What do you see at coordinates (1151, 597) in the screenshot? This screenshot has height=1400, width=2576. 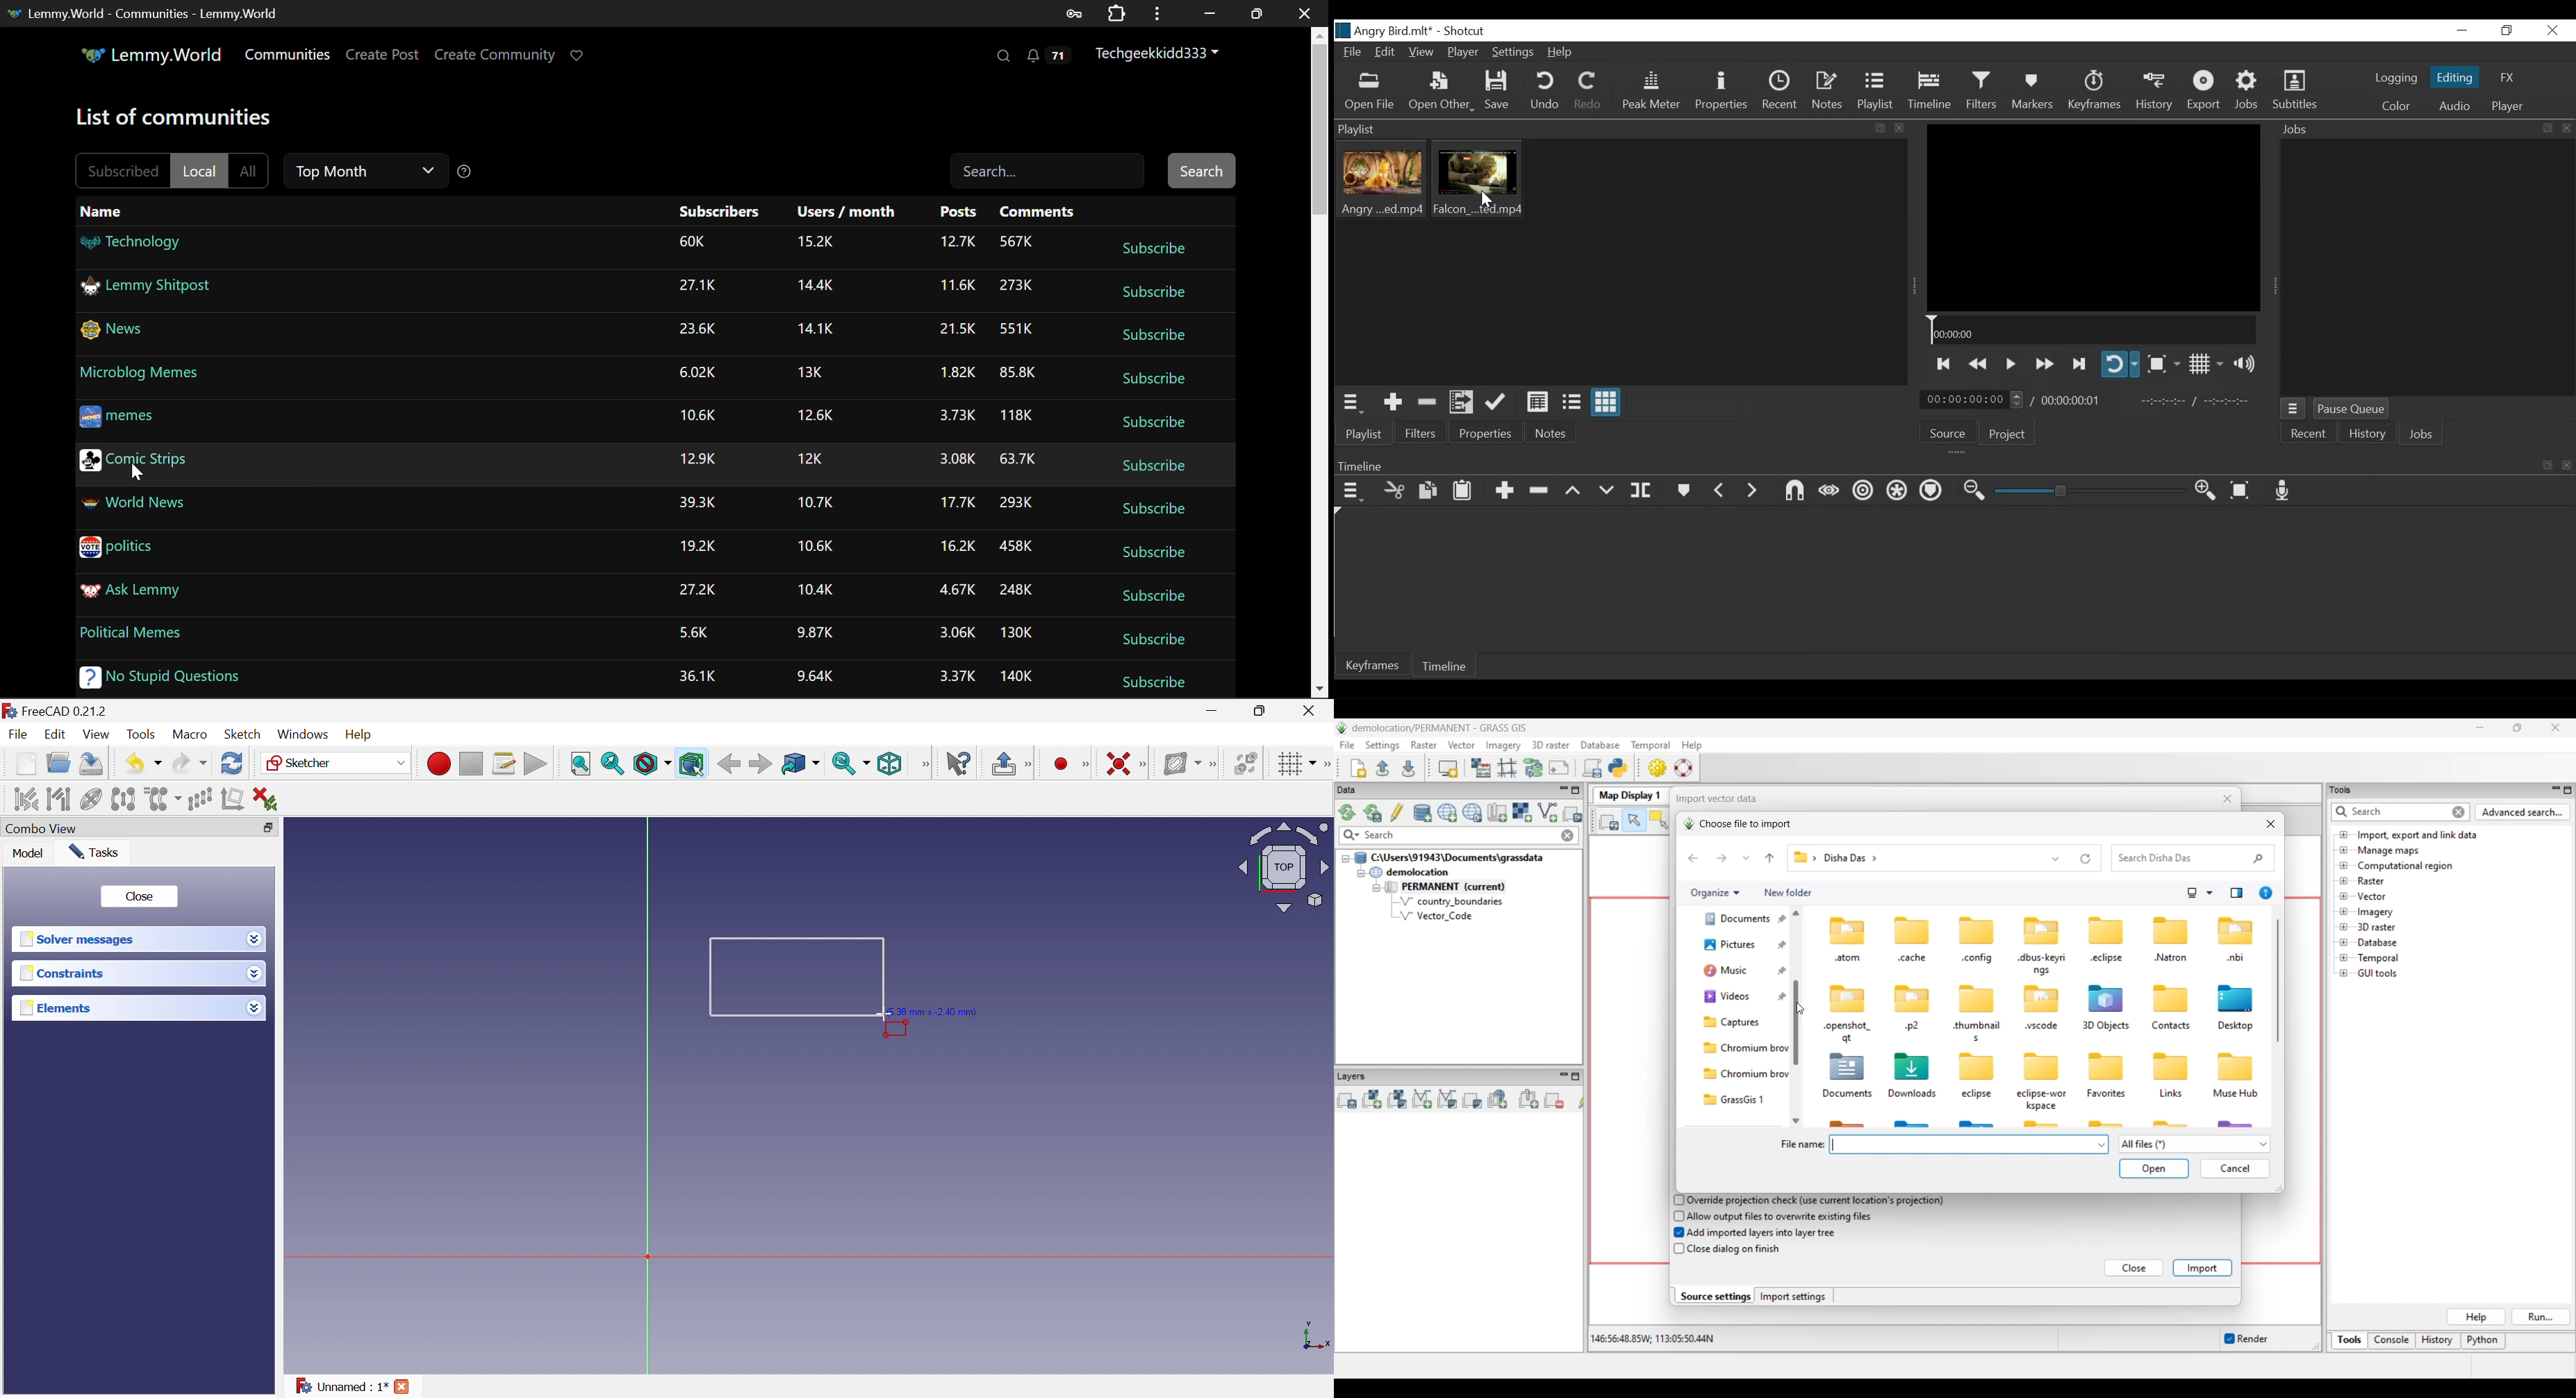 I see `Subscribe` at bounding box center [1151, 597].